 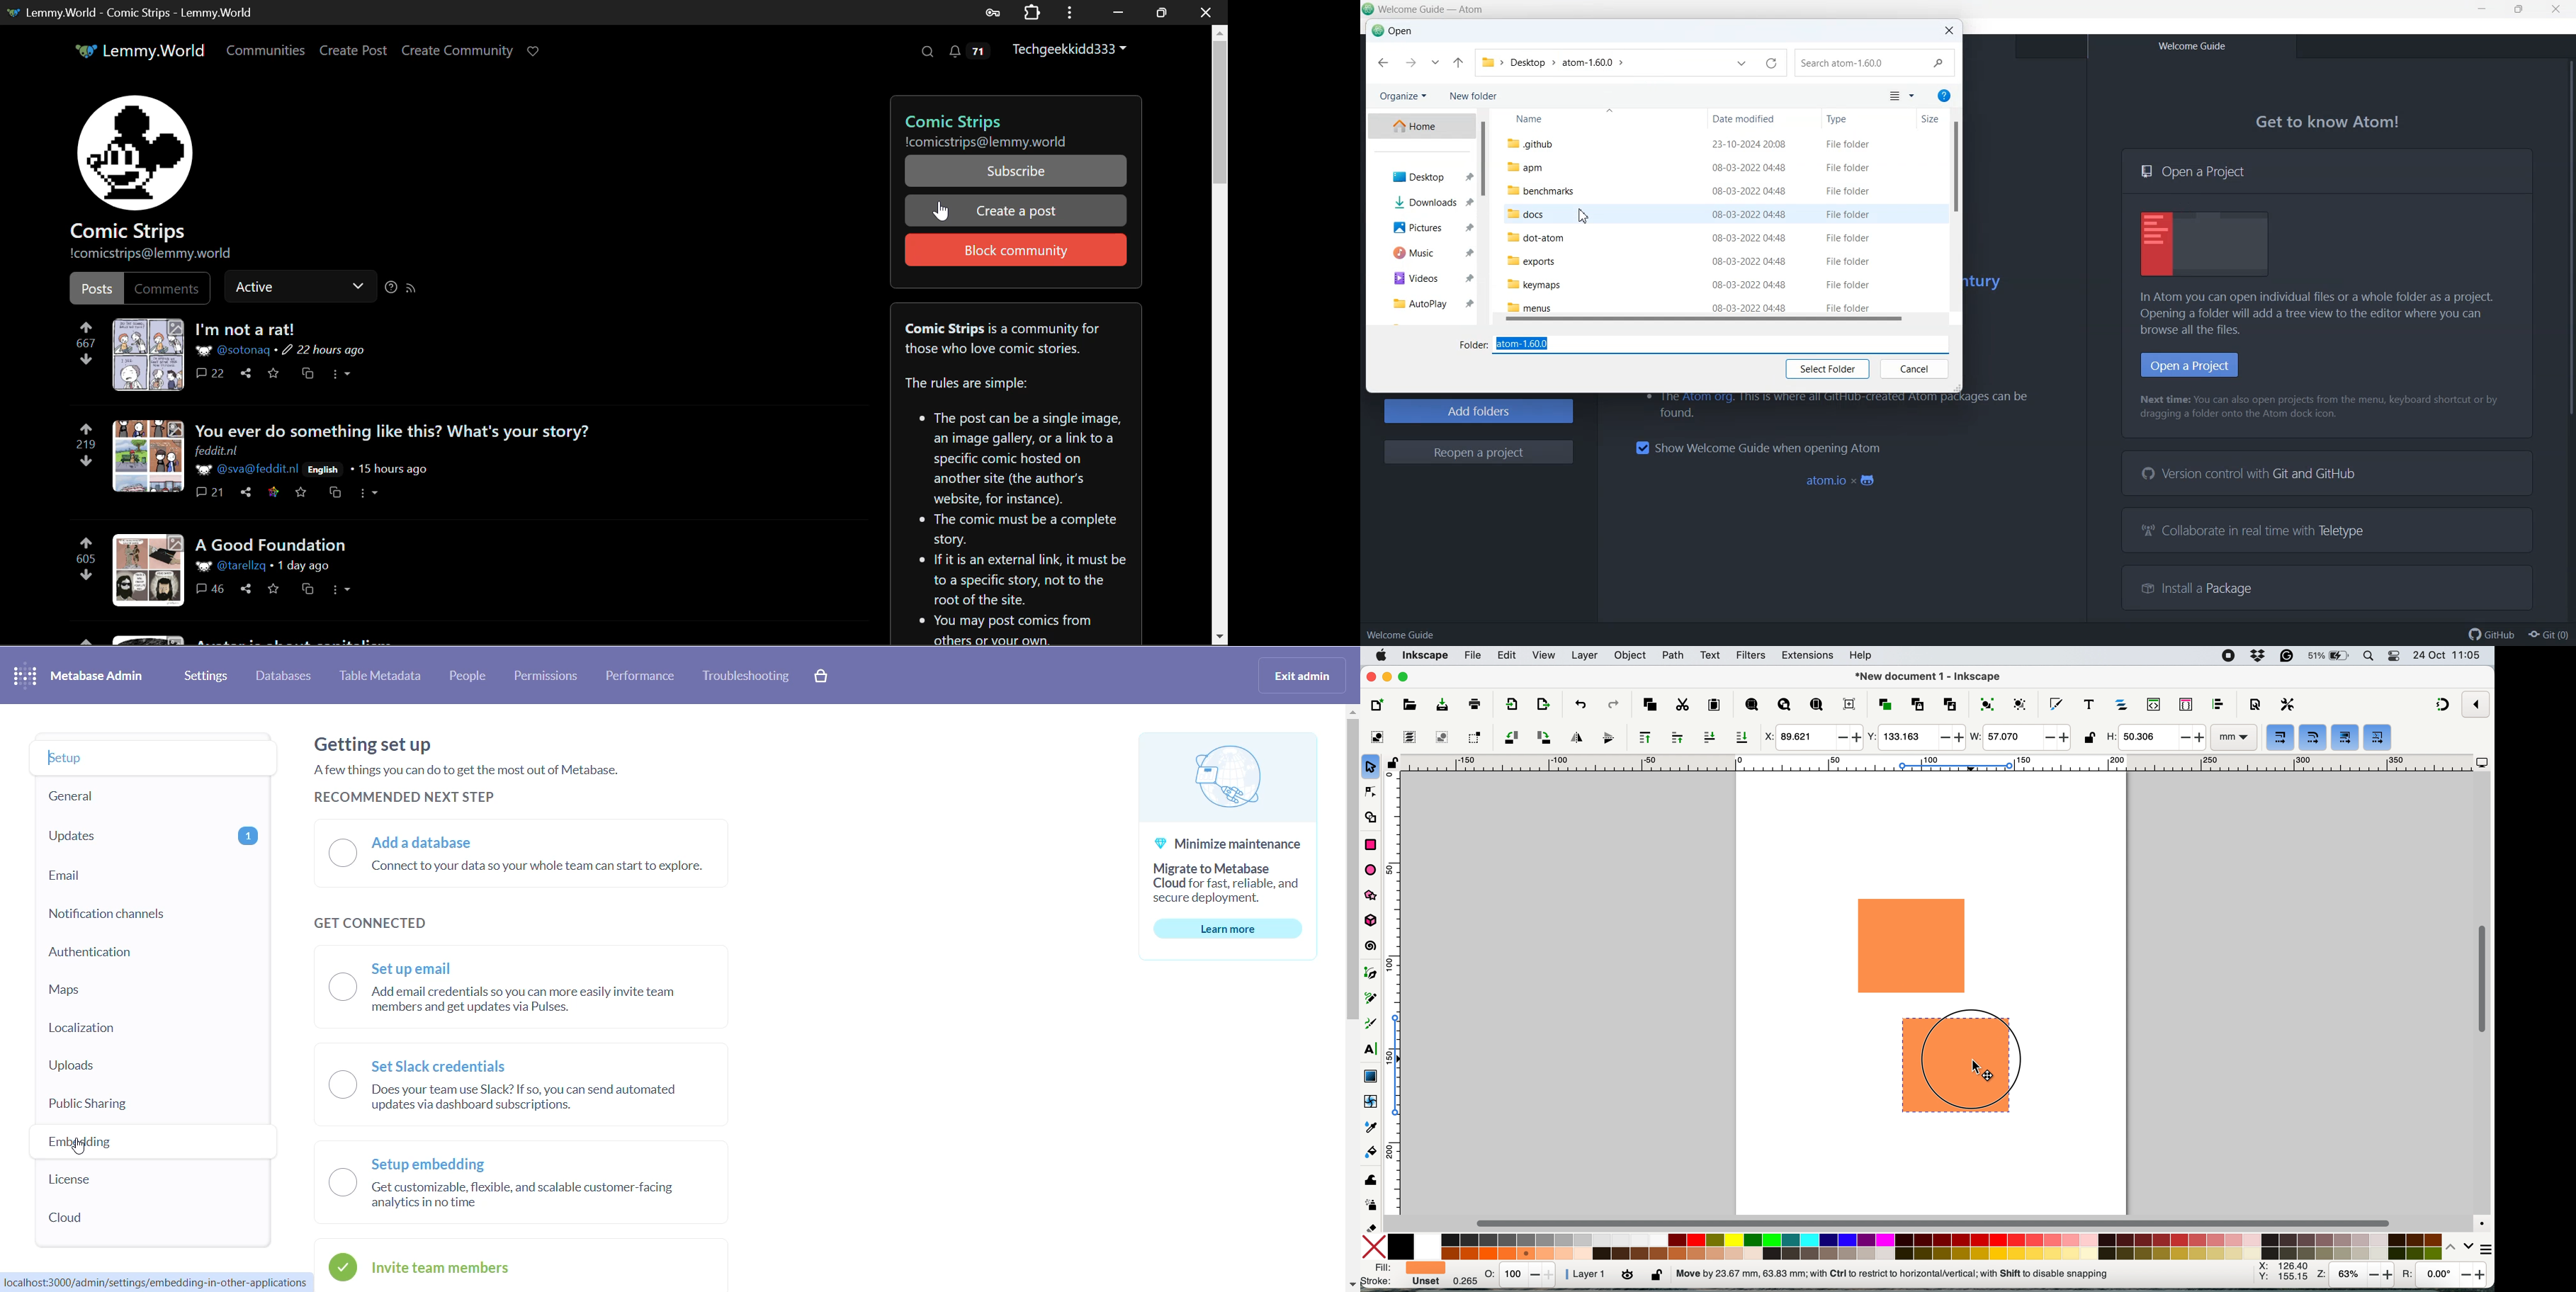 I want to click on lock unlock current layer, so click(x=1659, y=1277).